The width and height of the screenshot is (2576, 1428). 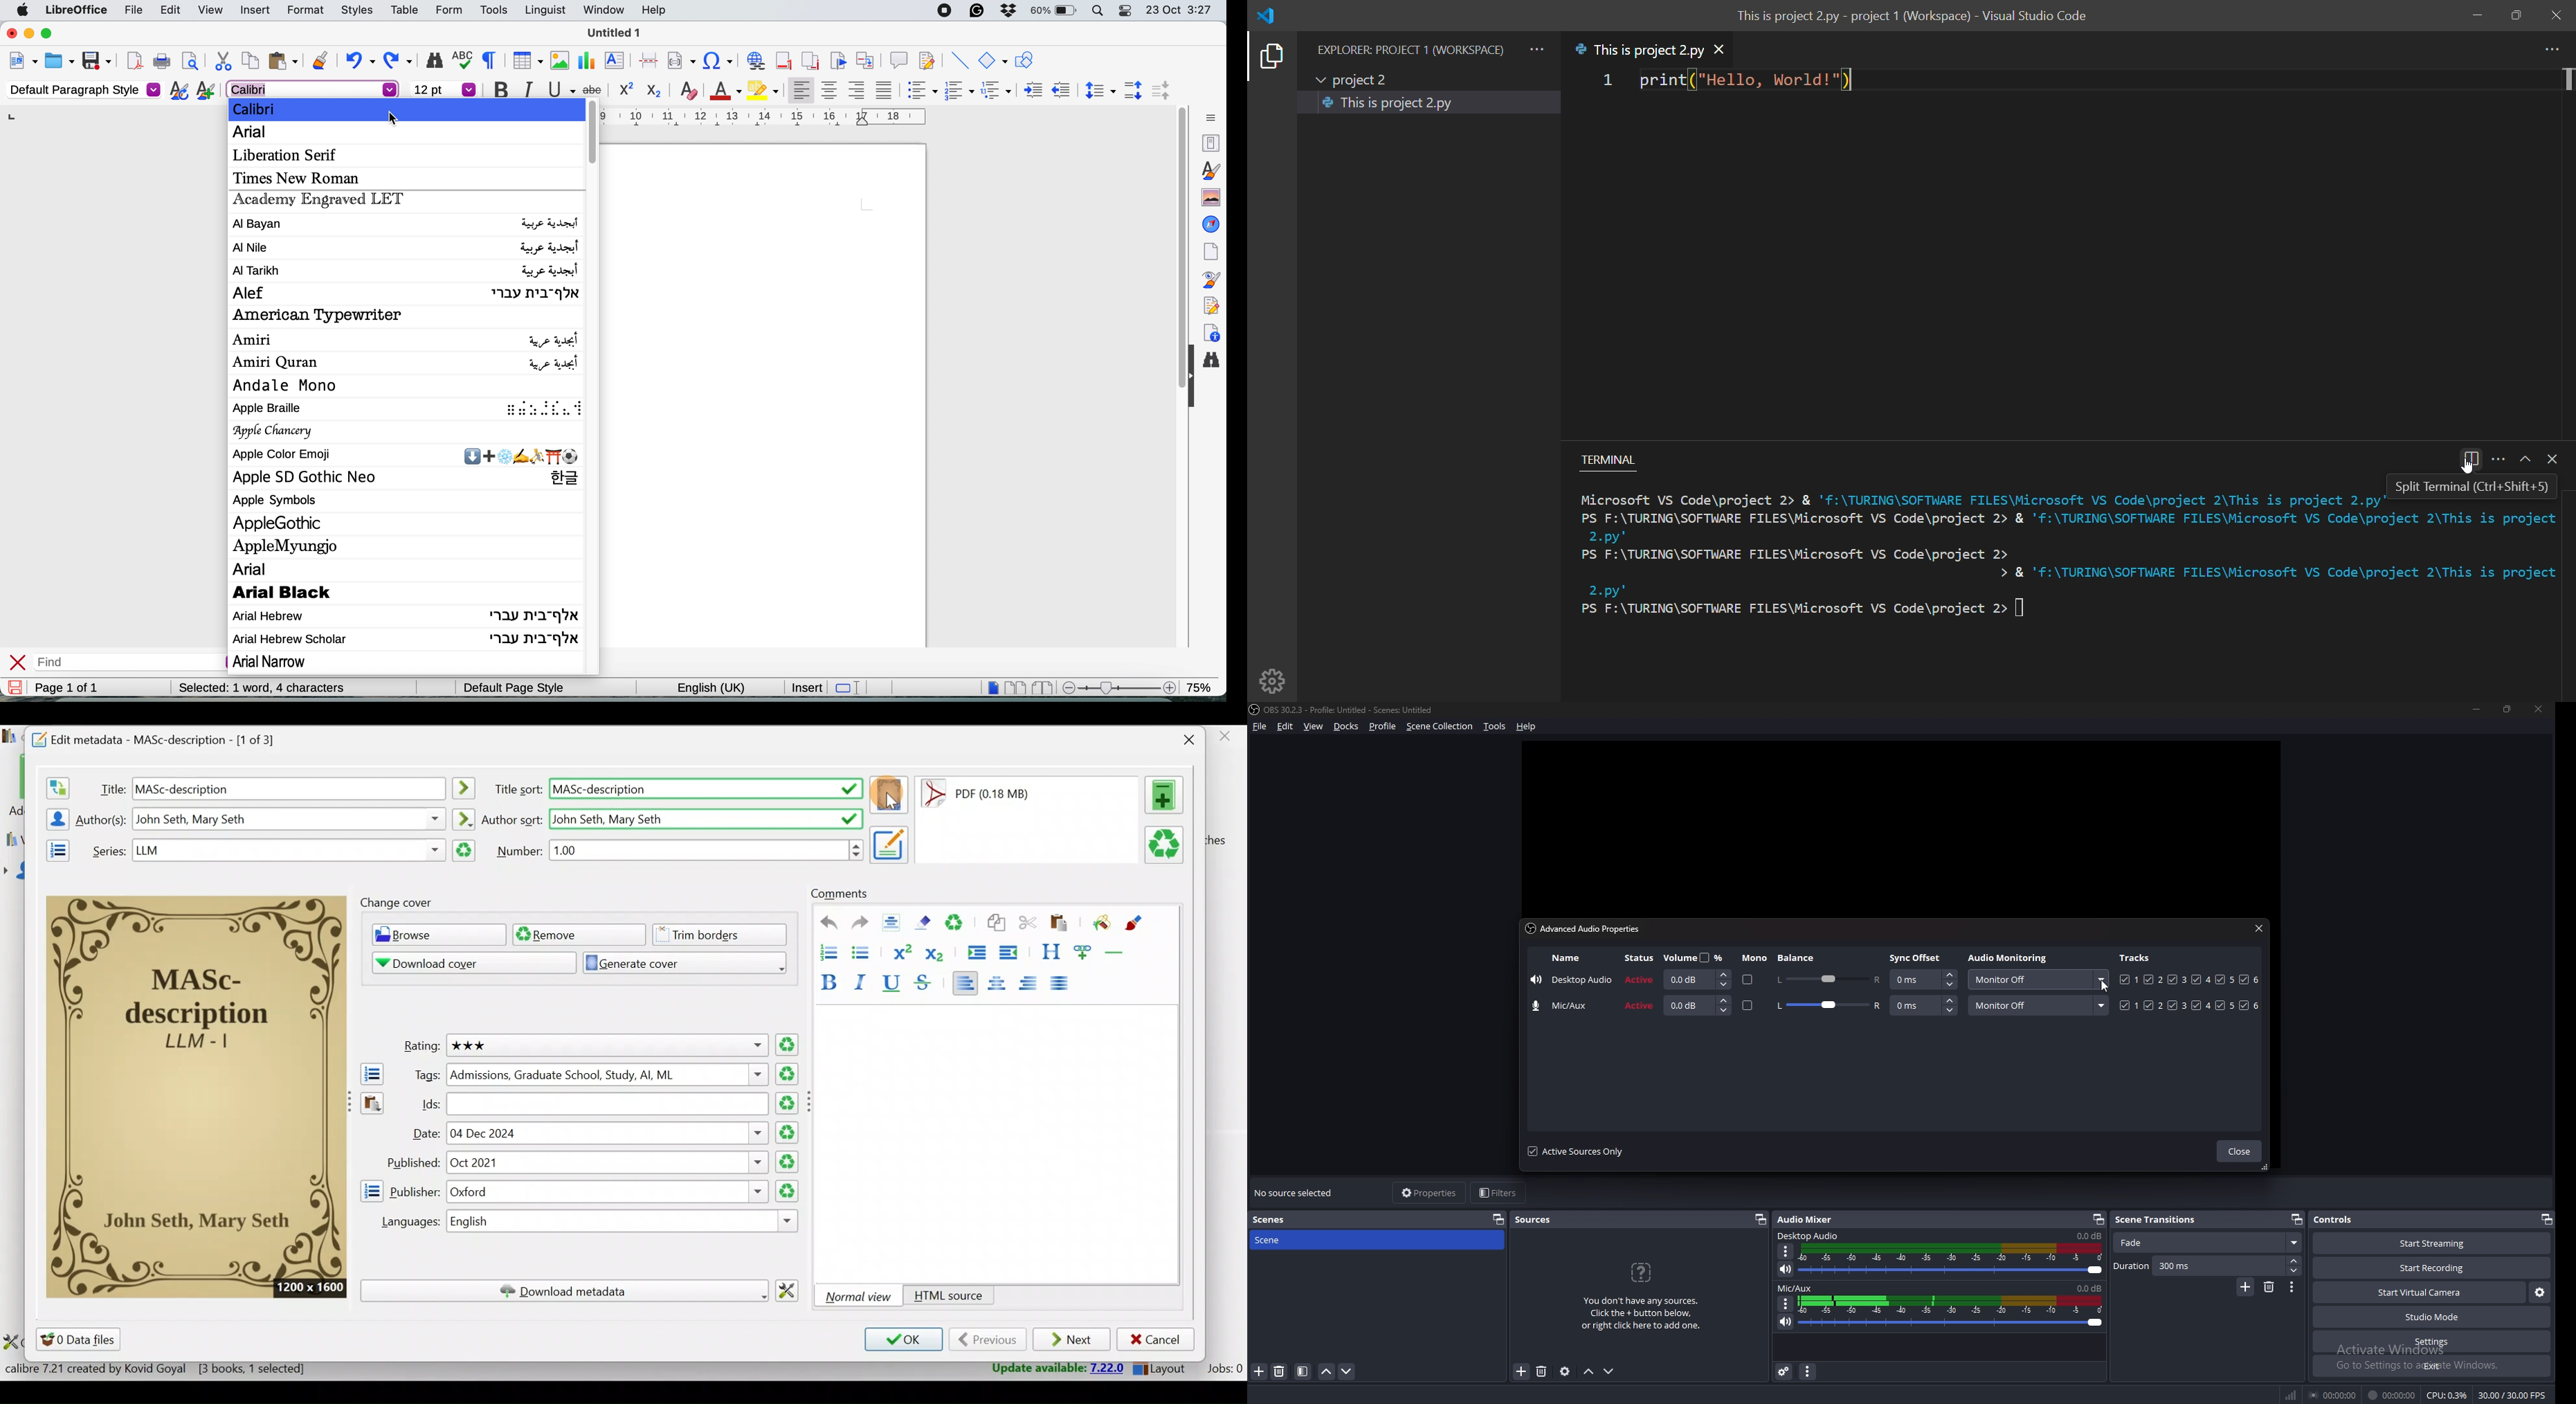 What do you see at coordinates (2163, 1219) in the screenshot?
I see `scene transitions` at bounding box center [2163, 1219].